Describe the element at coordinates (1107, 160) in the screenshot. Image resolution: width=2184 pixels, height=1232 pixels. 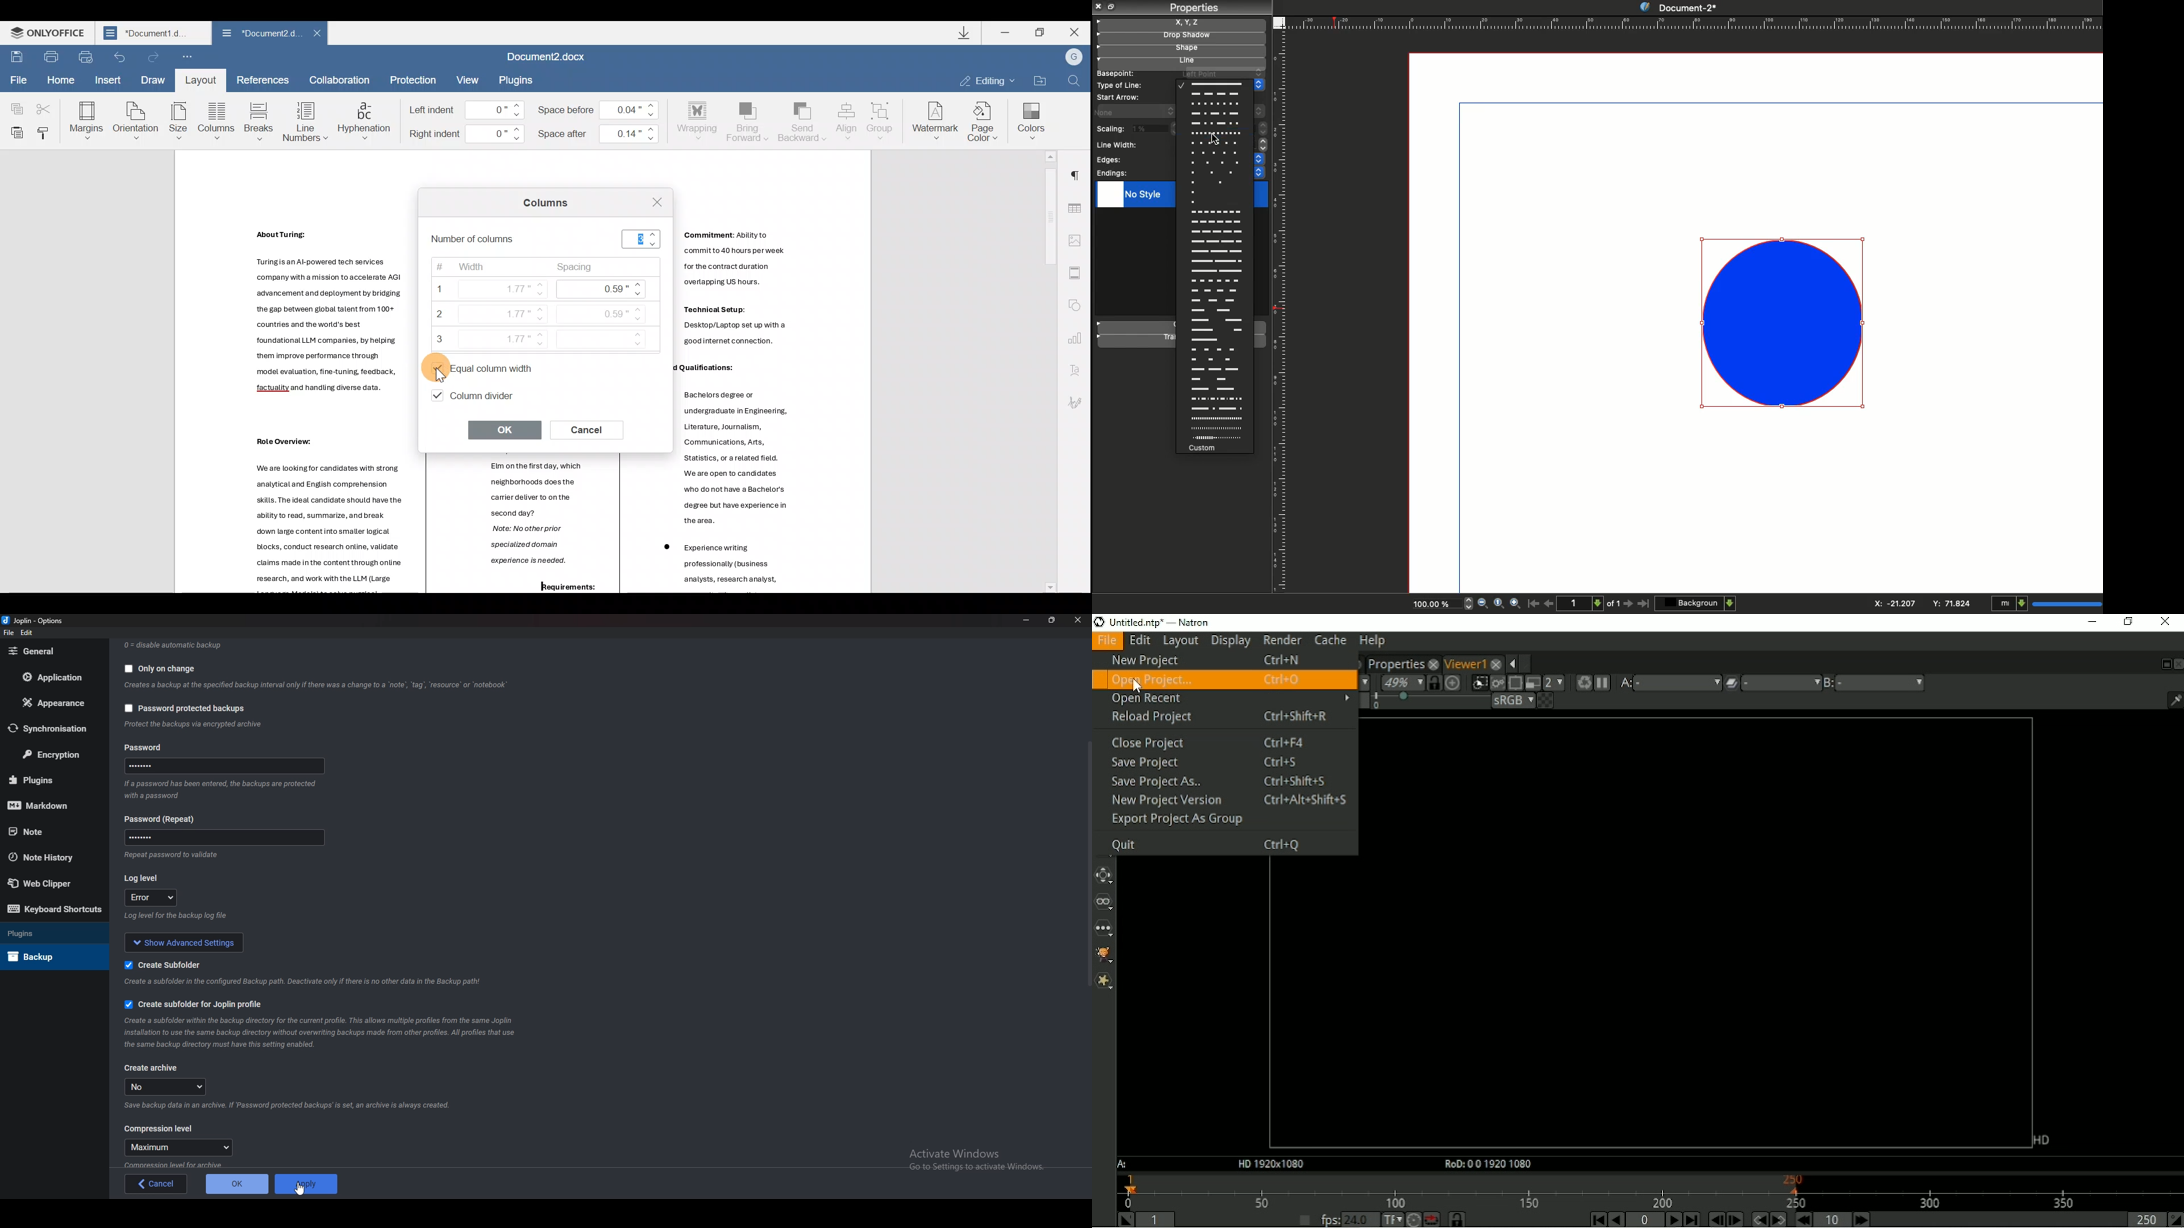
I see `Edges` at that location.